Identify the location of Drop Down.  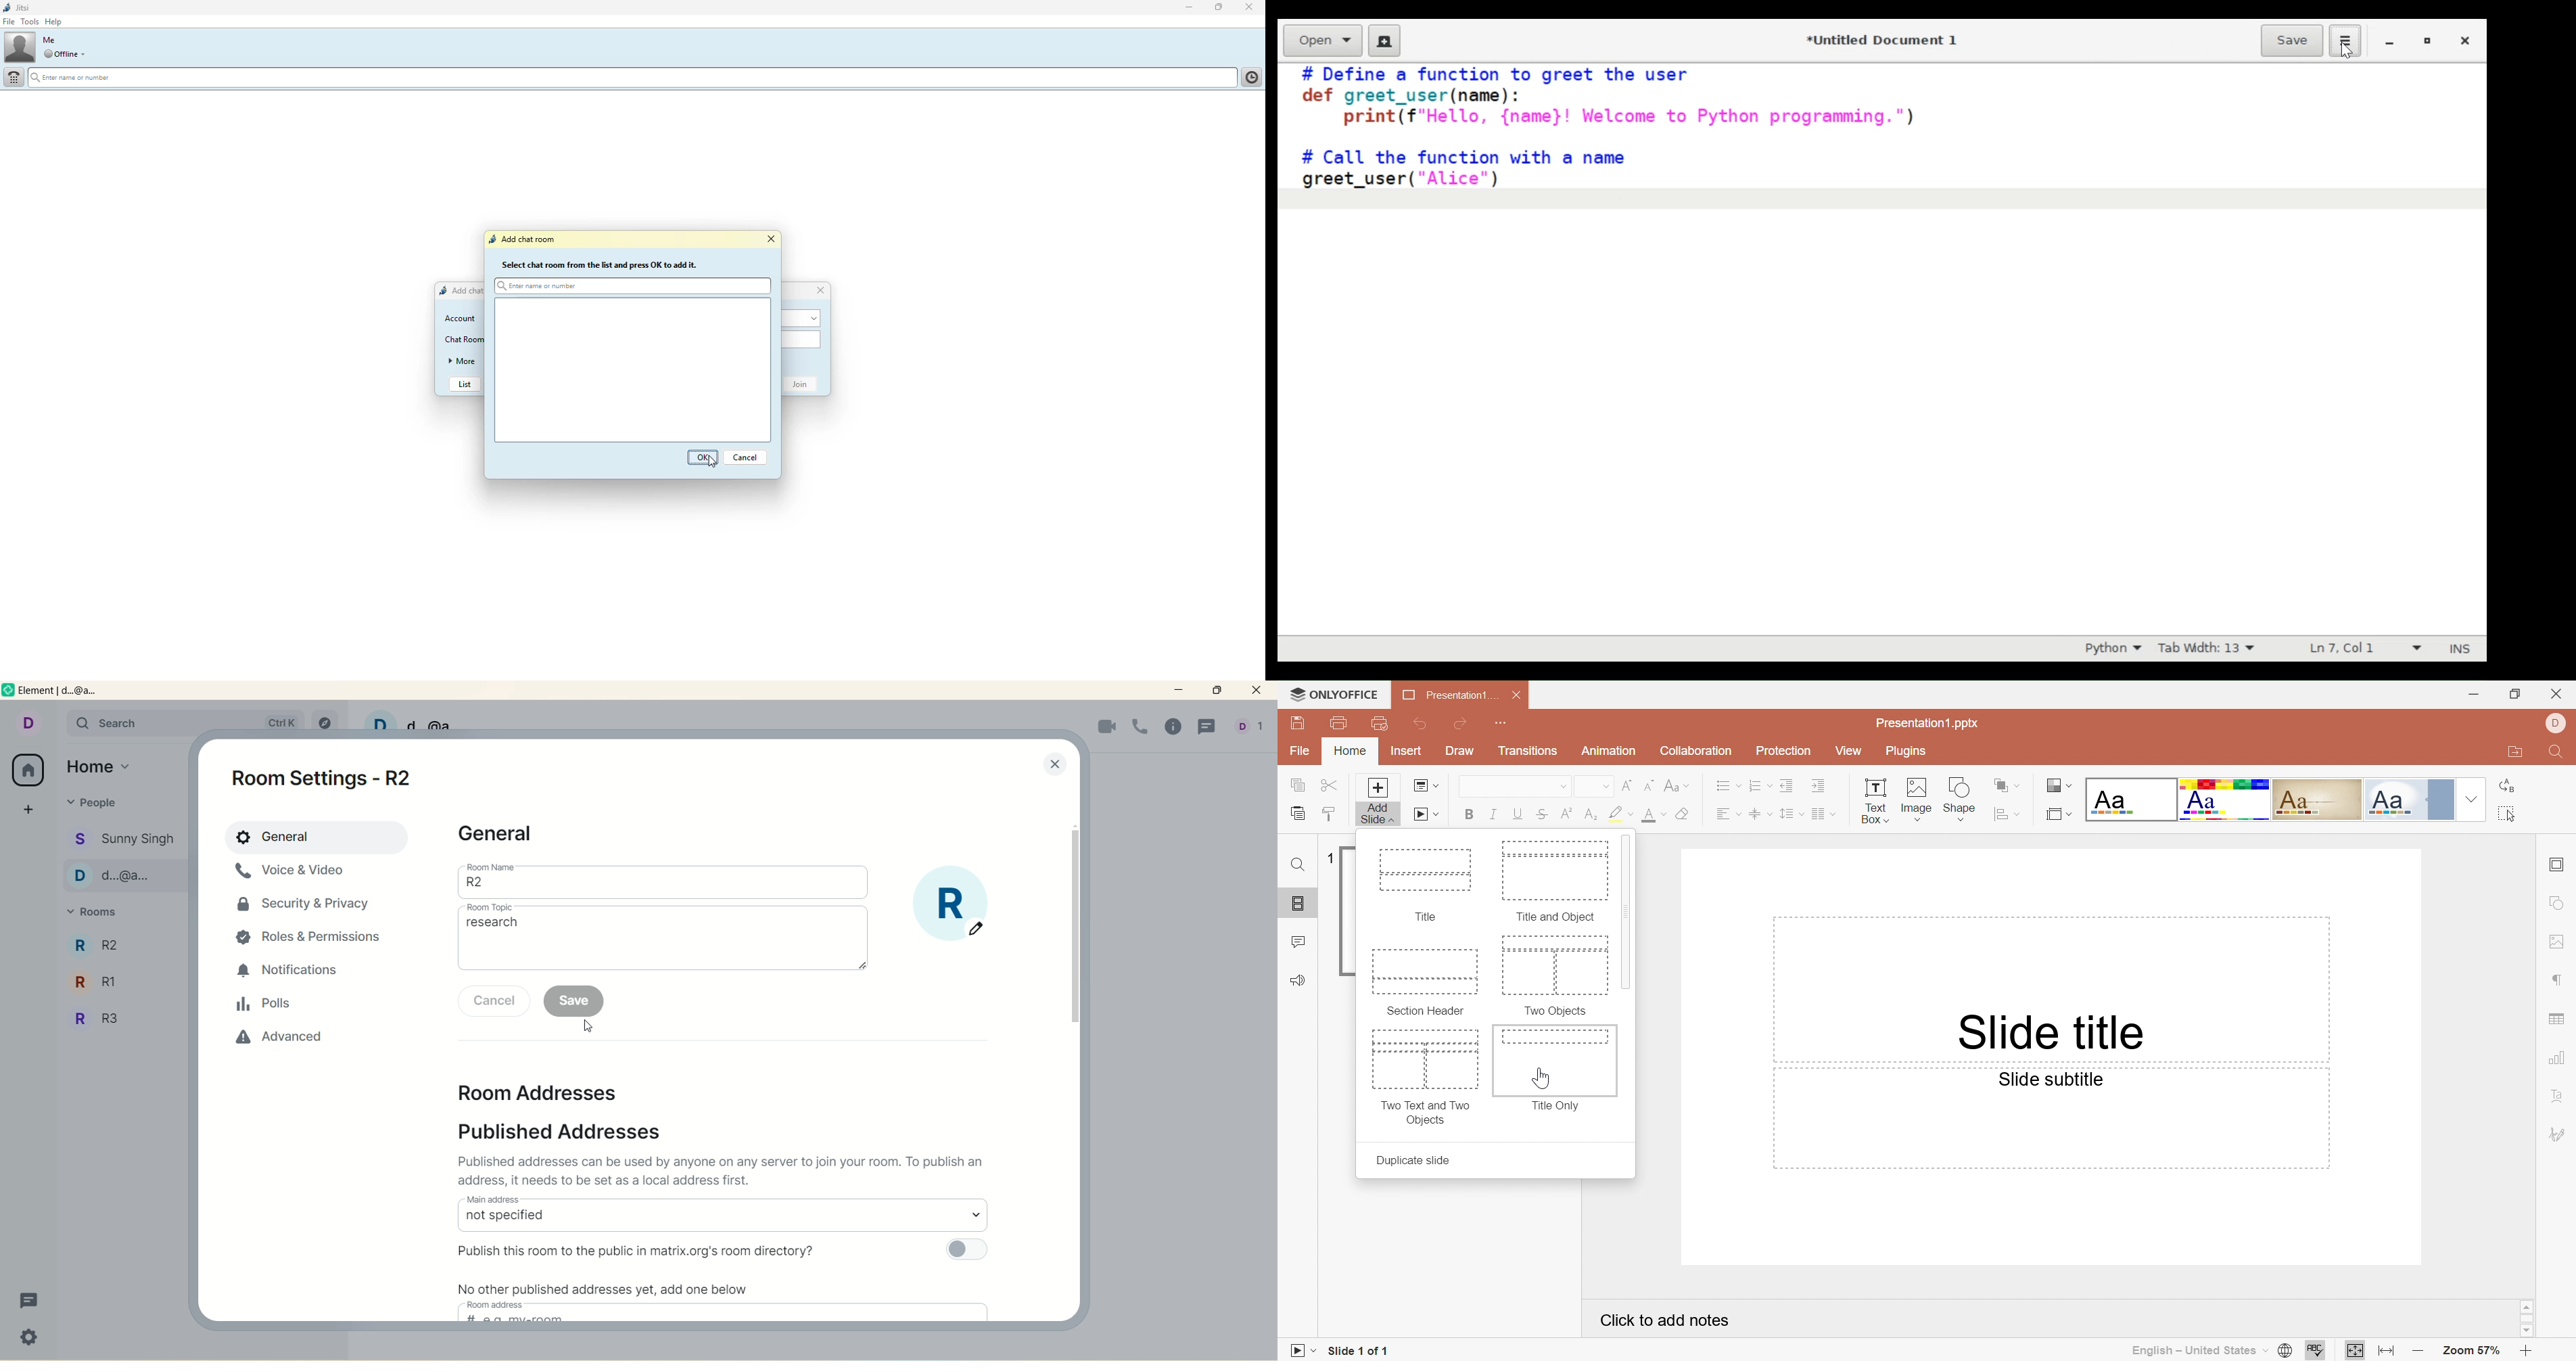
(2471, 799).